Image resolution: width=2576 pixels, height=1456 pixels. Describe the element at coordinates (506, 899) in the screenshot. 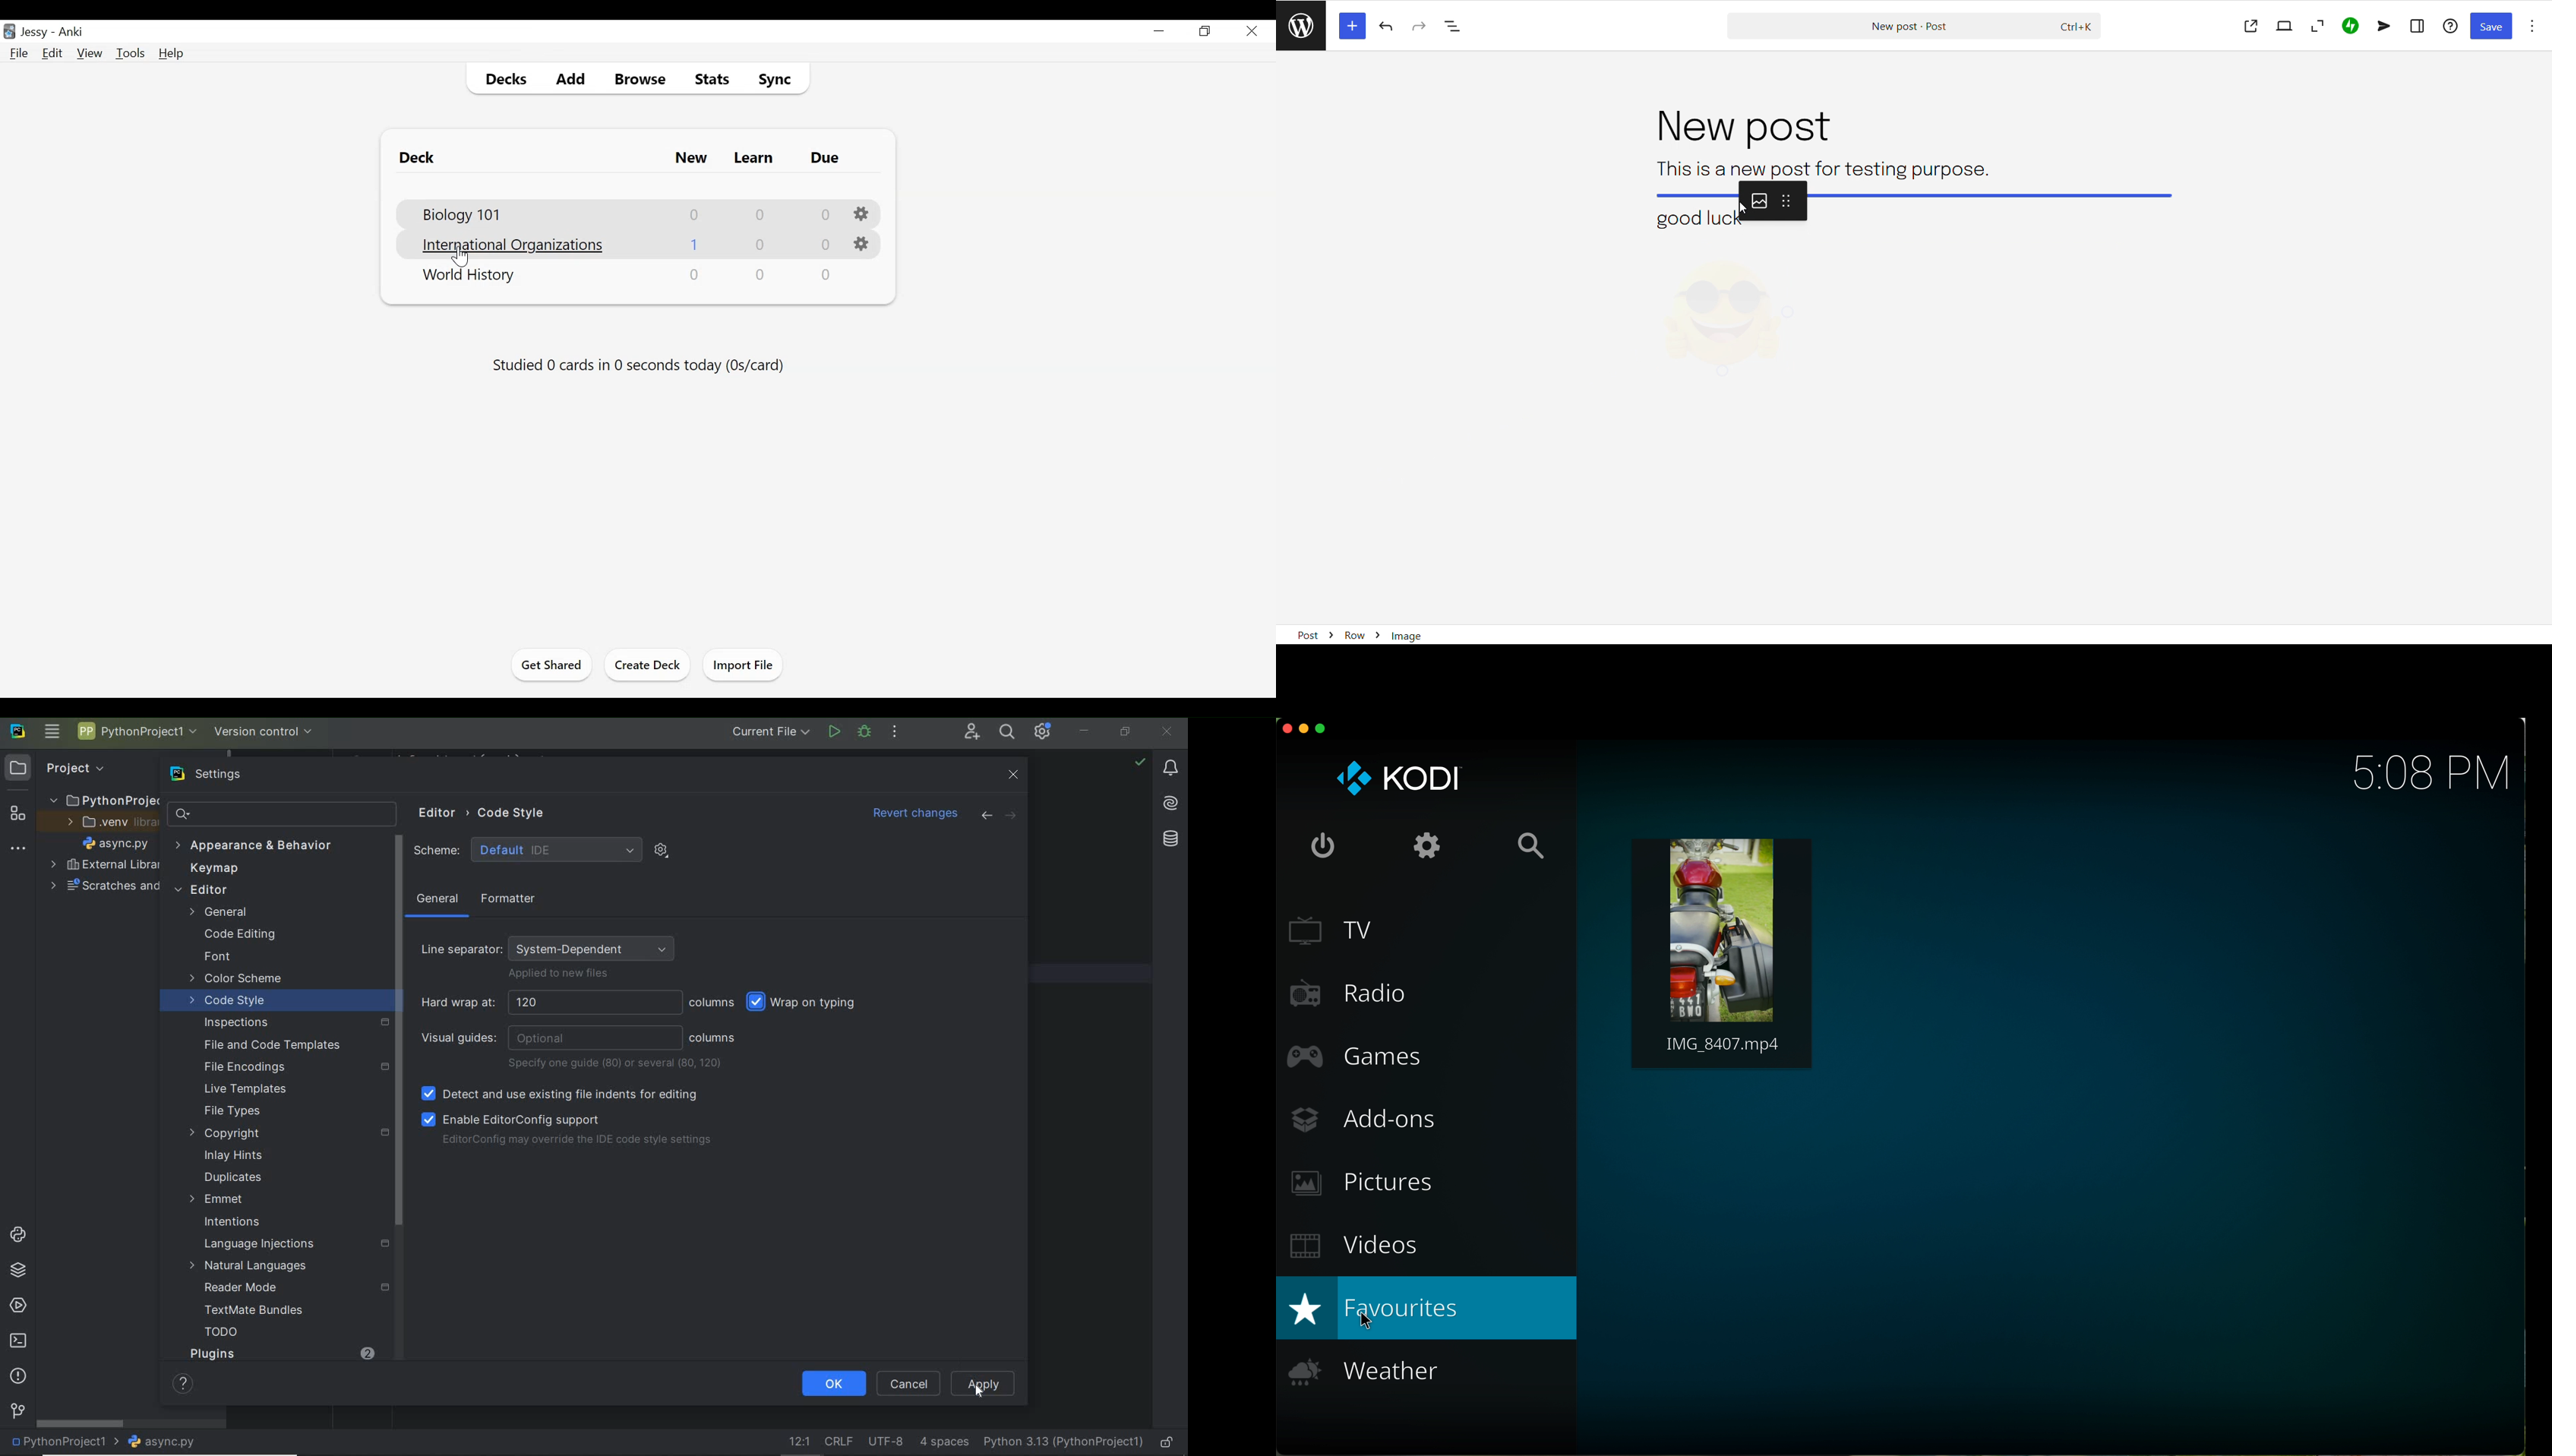

I see `Formatter` at that location.